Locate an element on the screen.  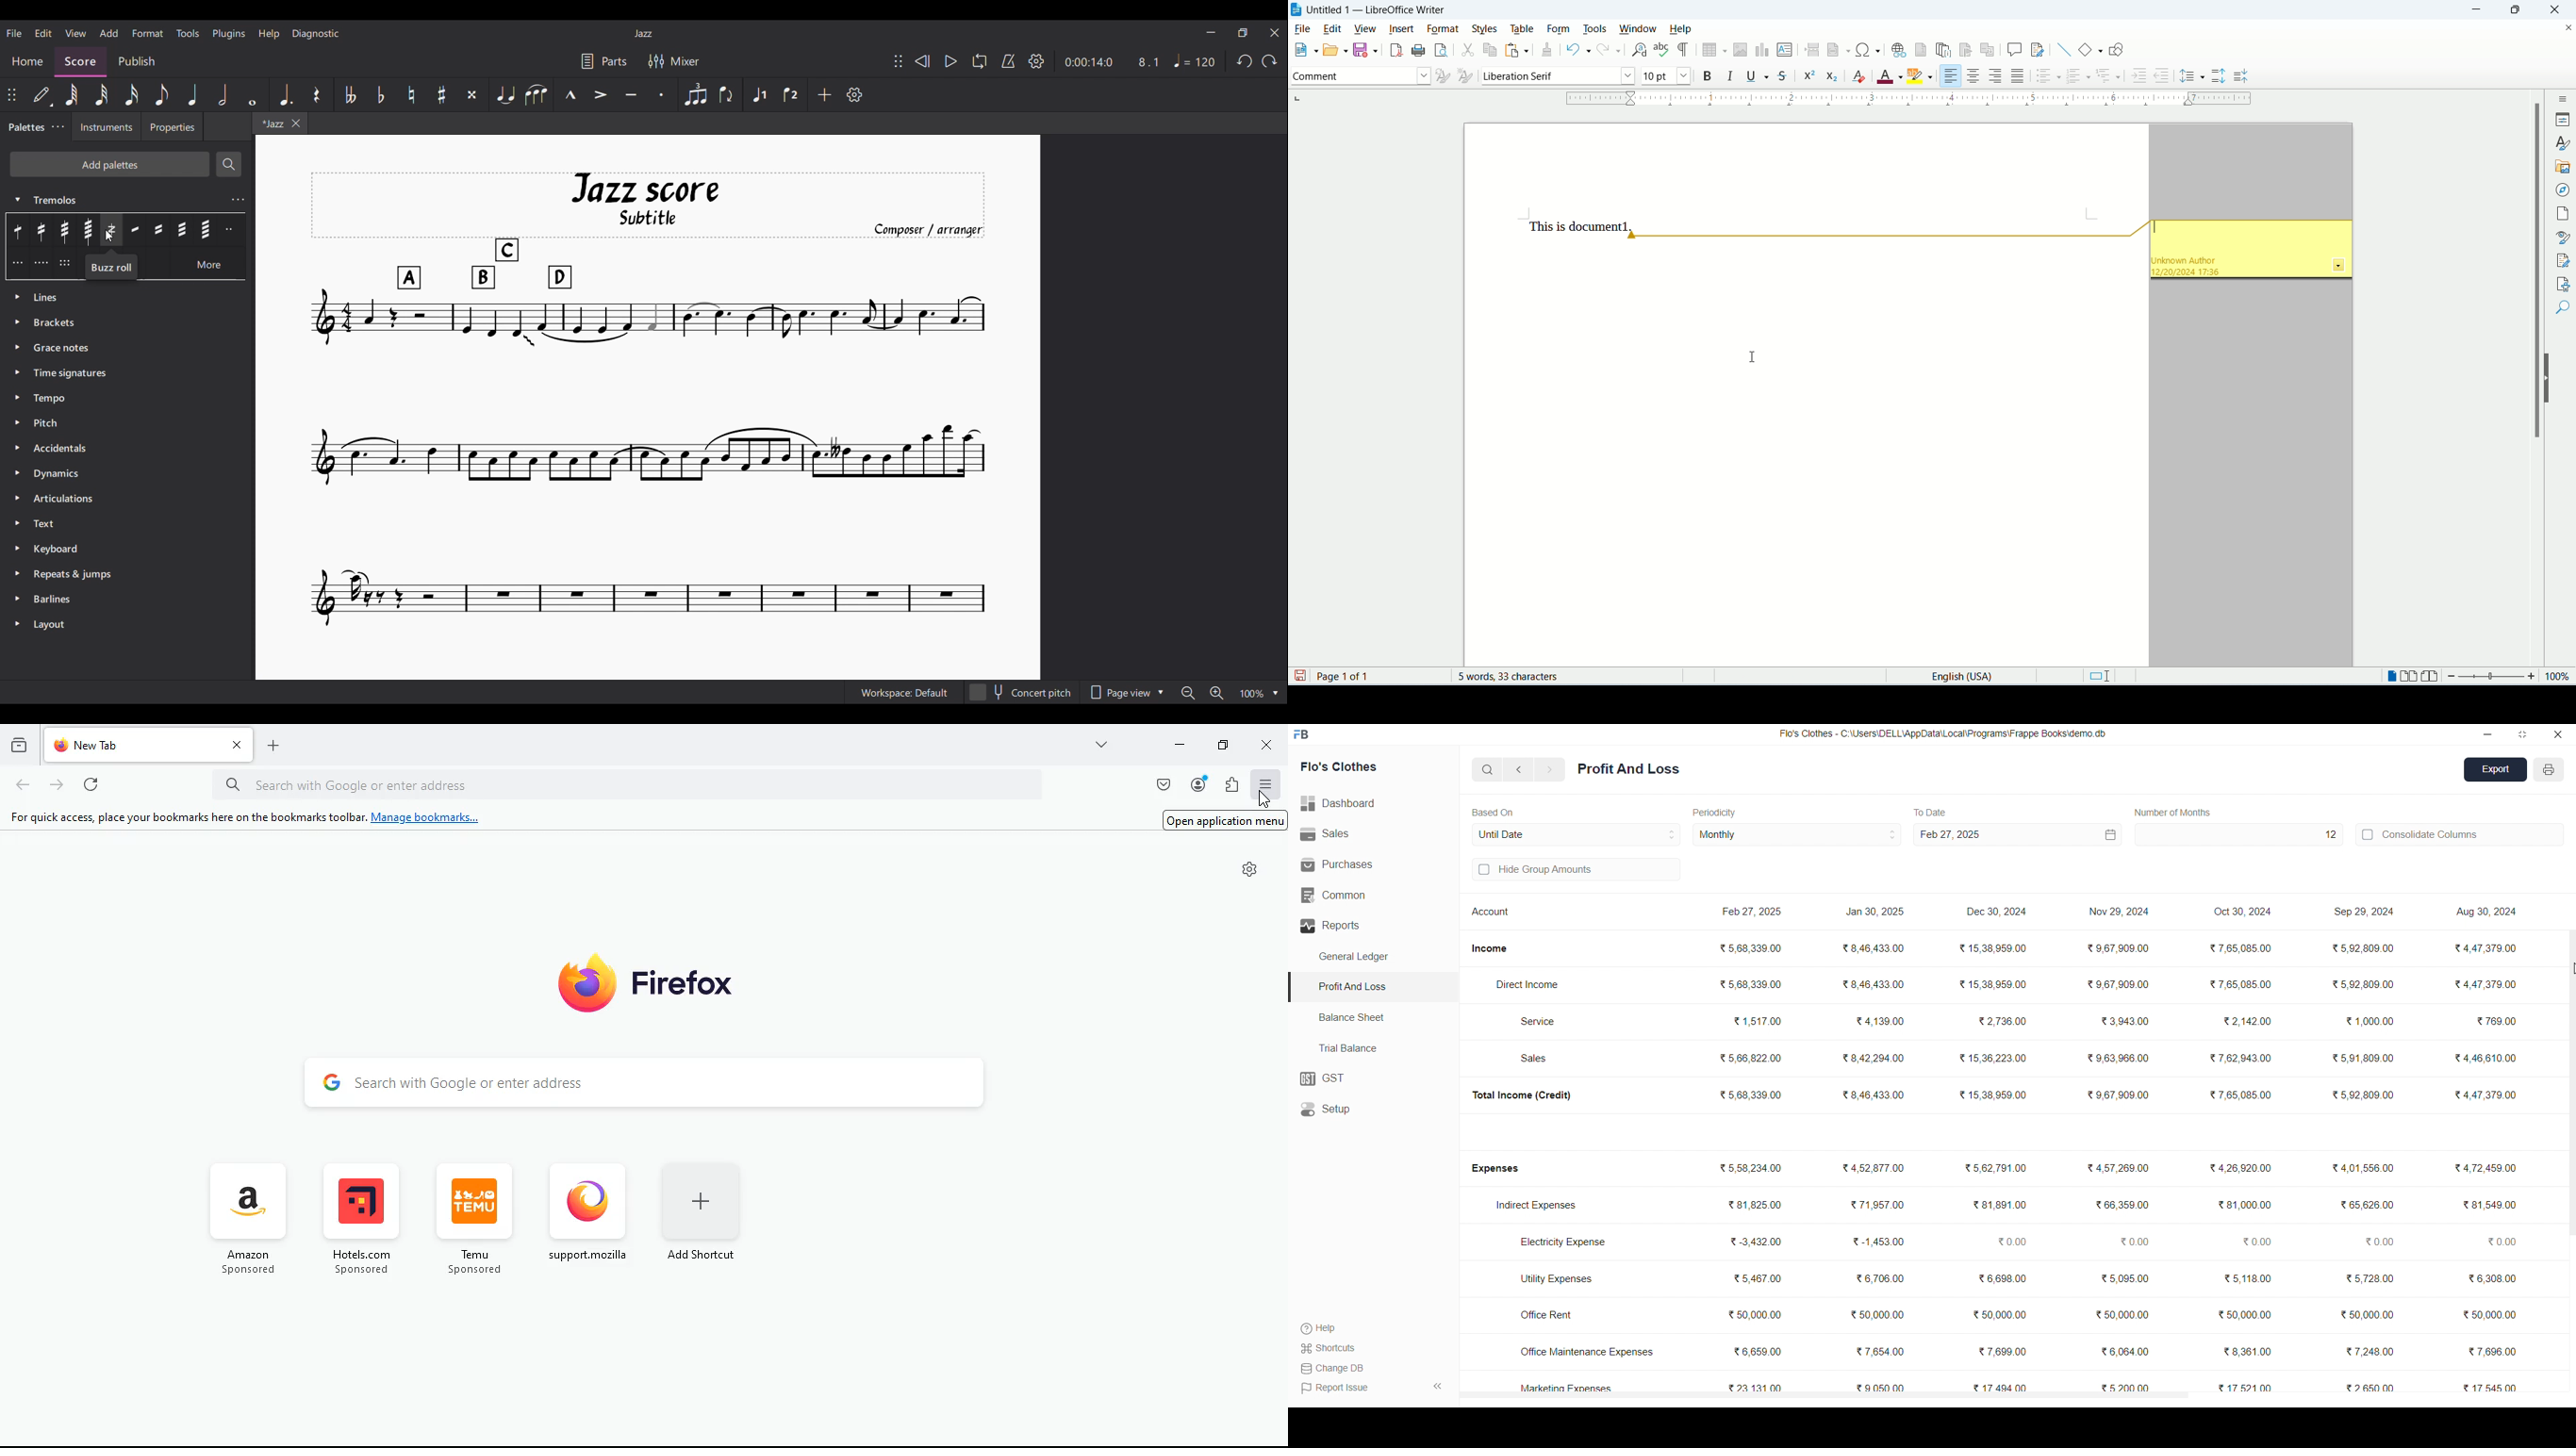
insert chart is located at coordinates (1762, 50).